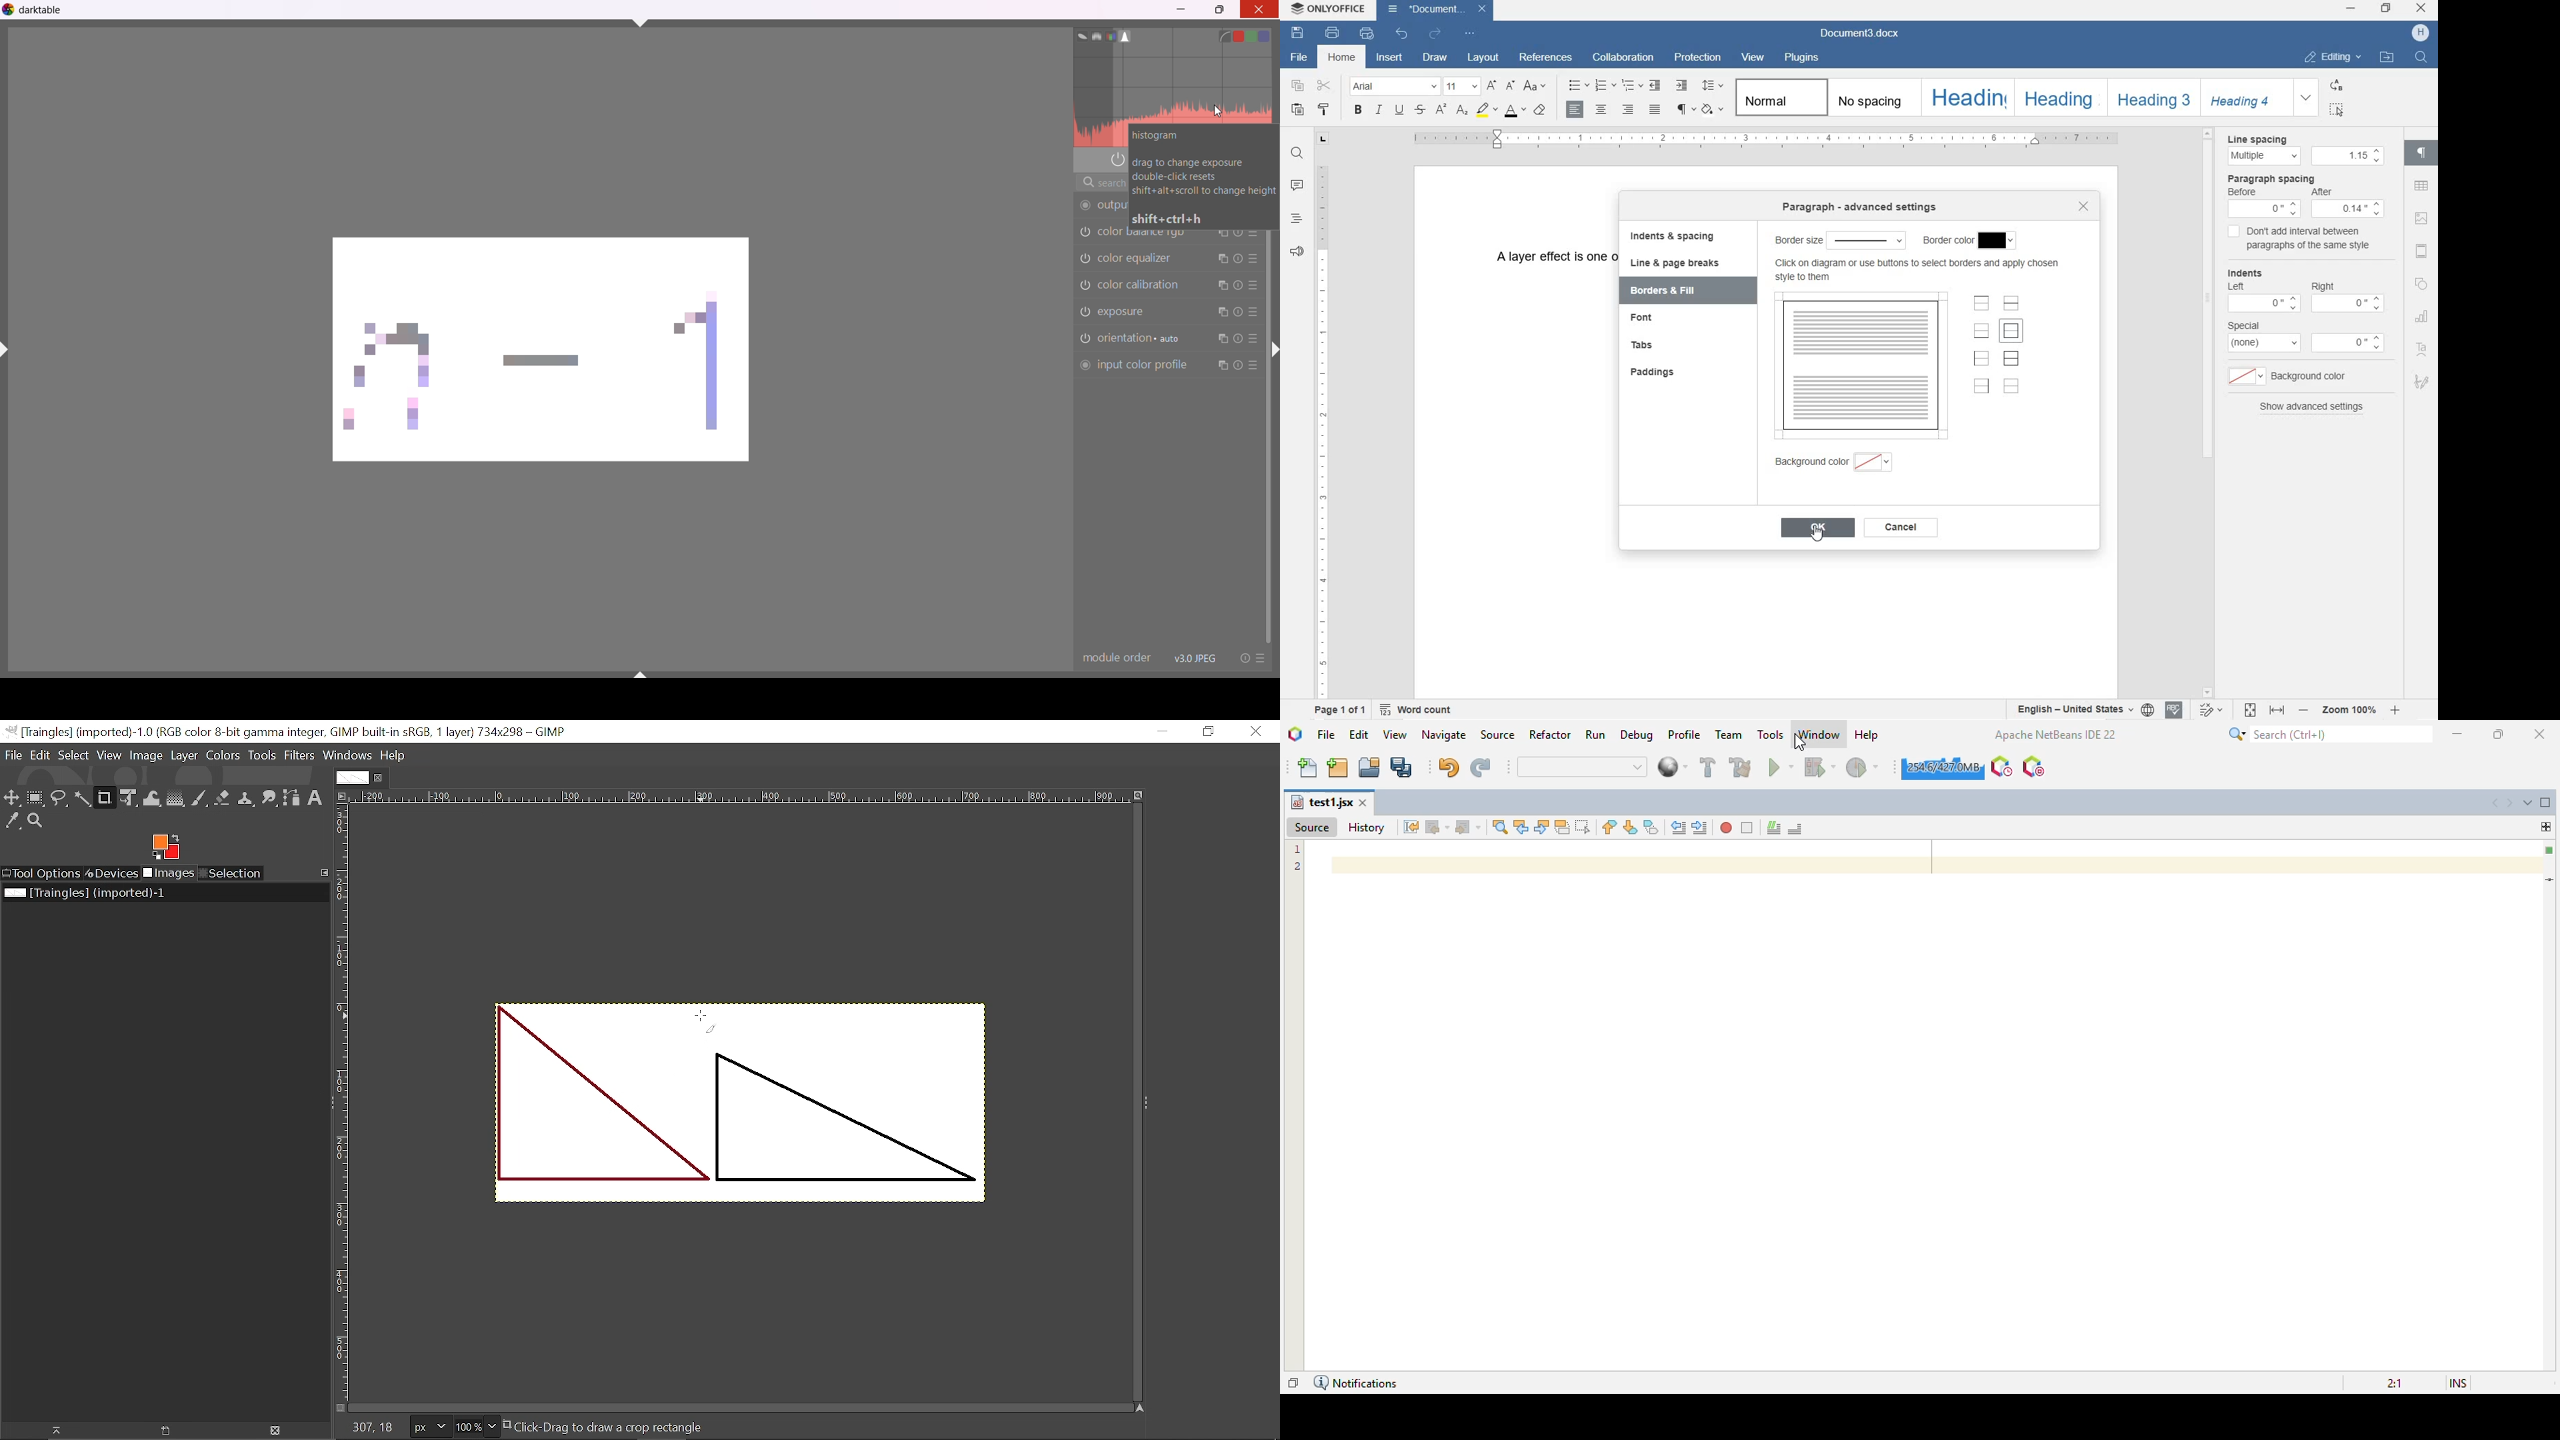  What do you see at coordinates (109, 756) in the screenshot?
I see `View` at bounding box center [109, 756].